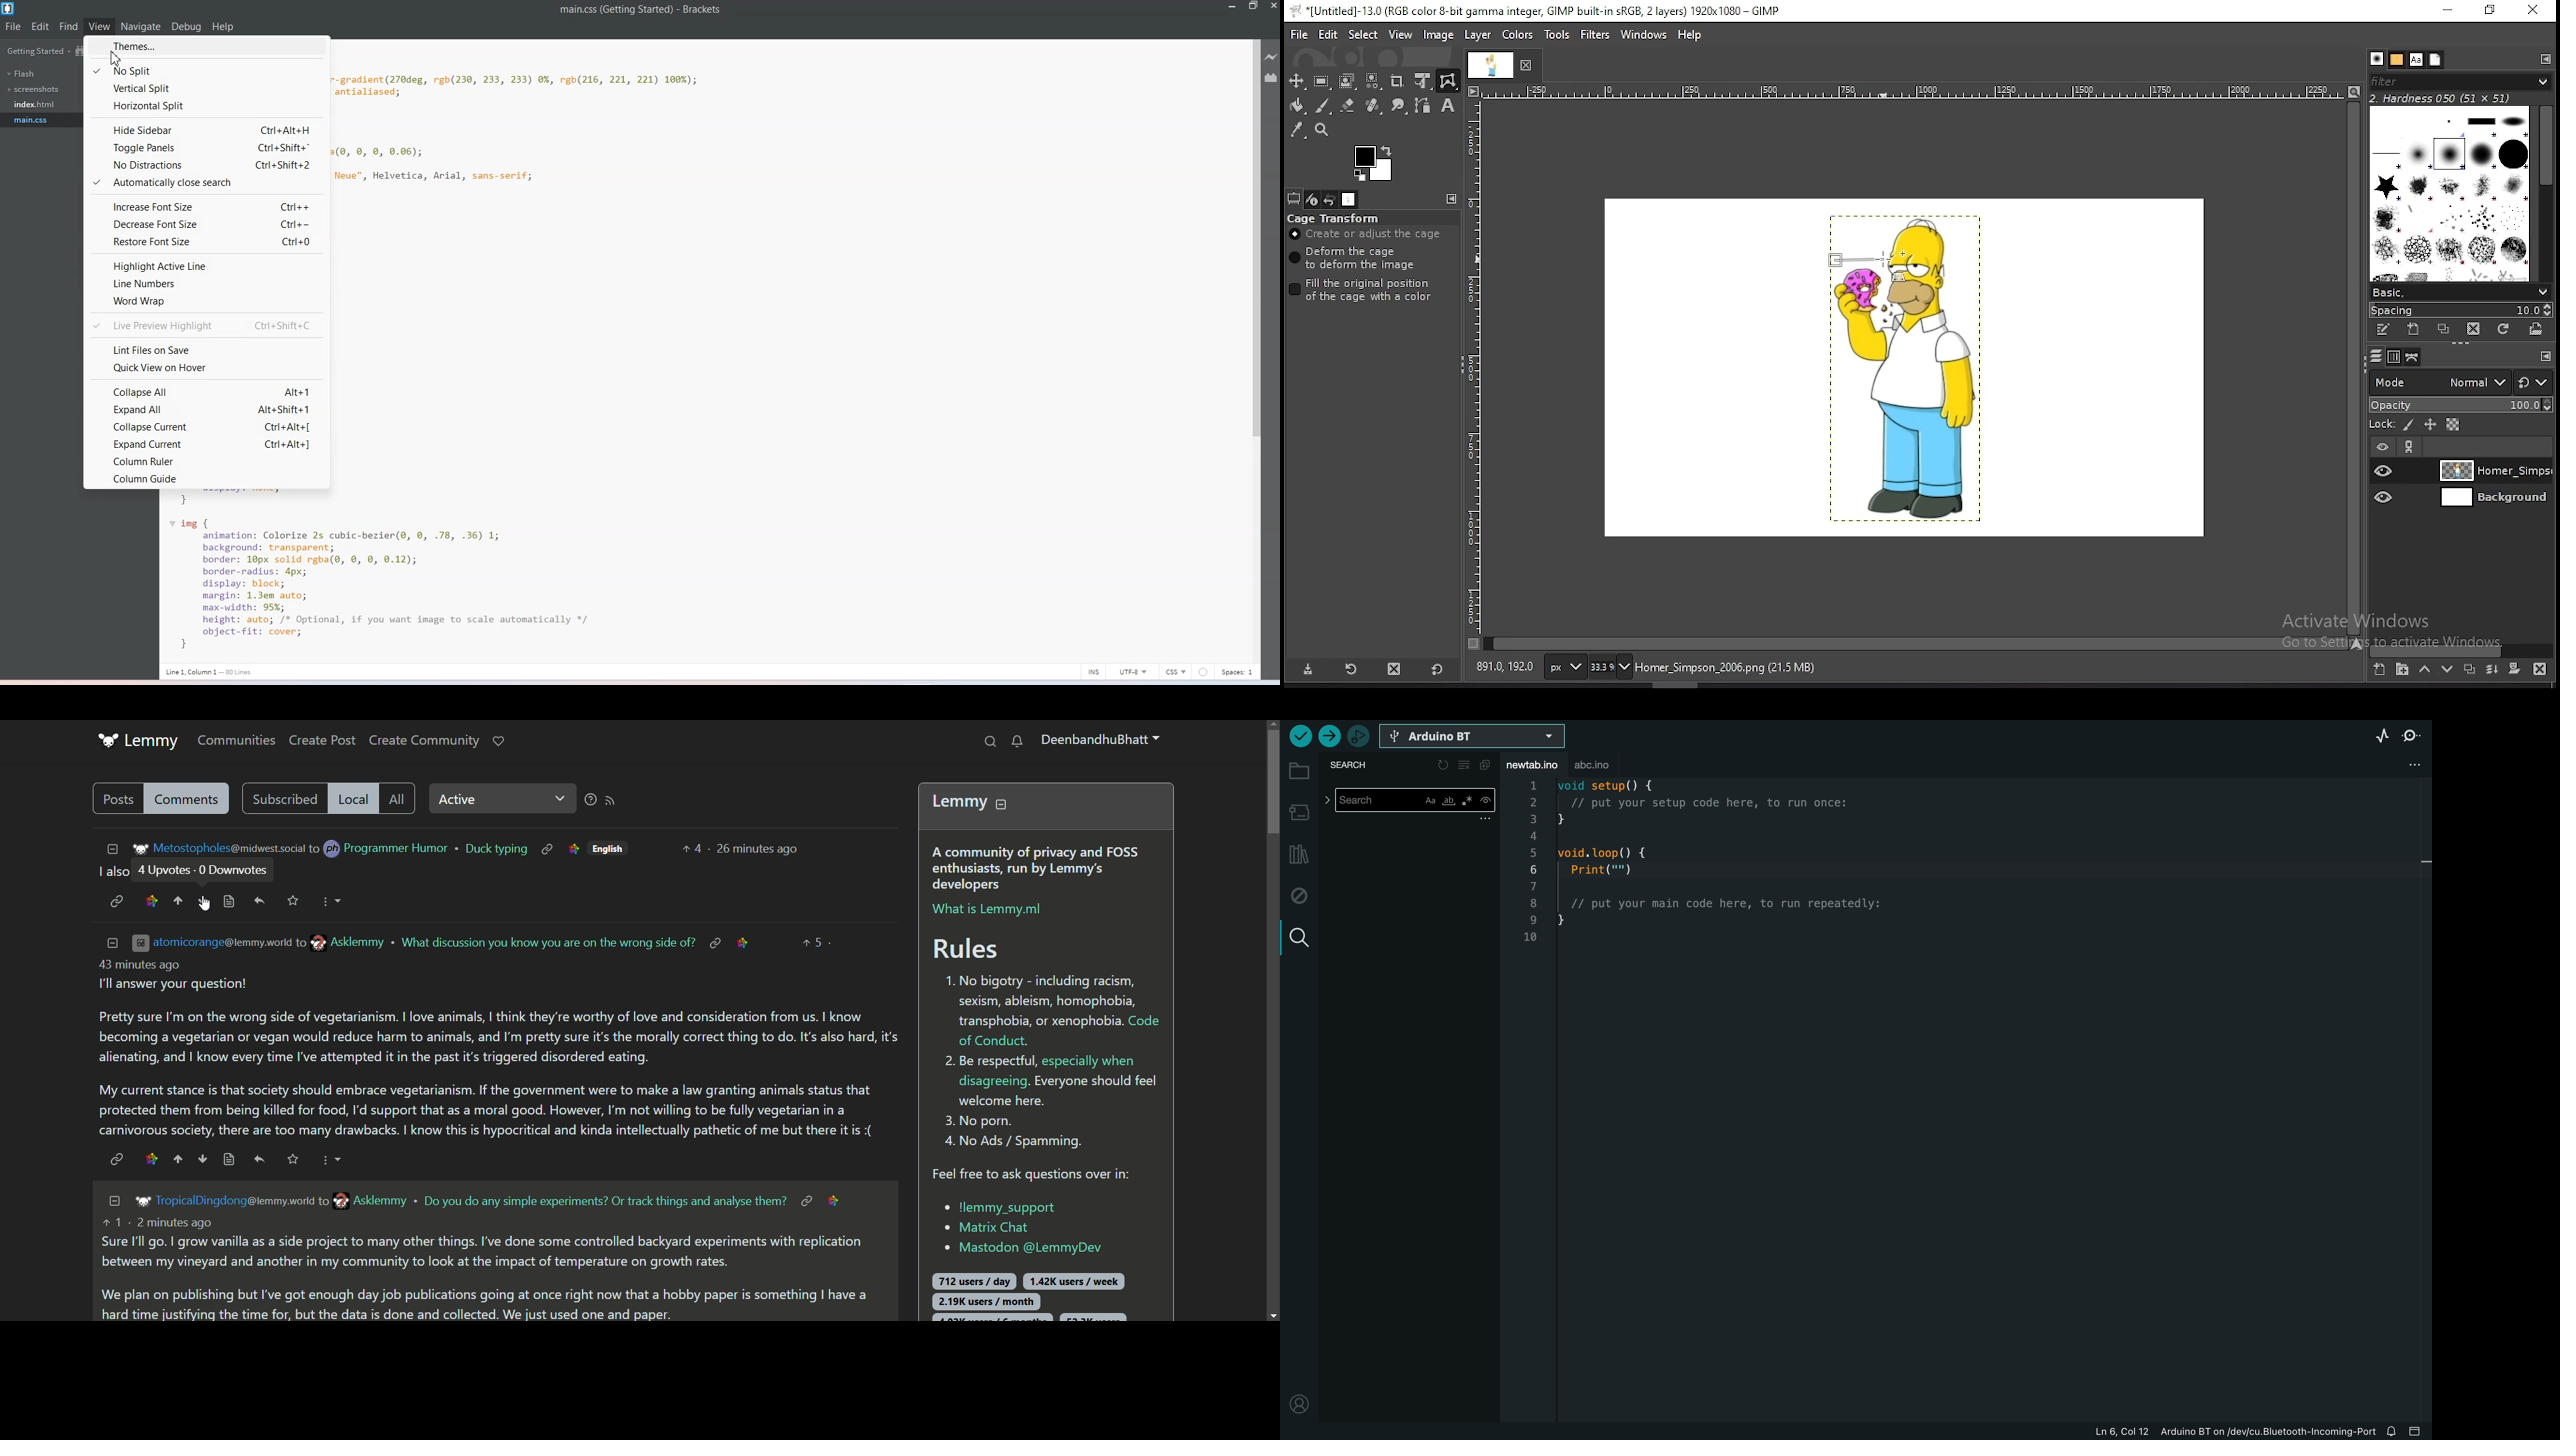  I want to click on Live Preview highlight, so click(209, 325).